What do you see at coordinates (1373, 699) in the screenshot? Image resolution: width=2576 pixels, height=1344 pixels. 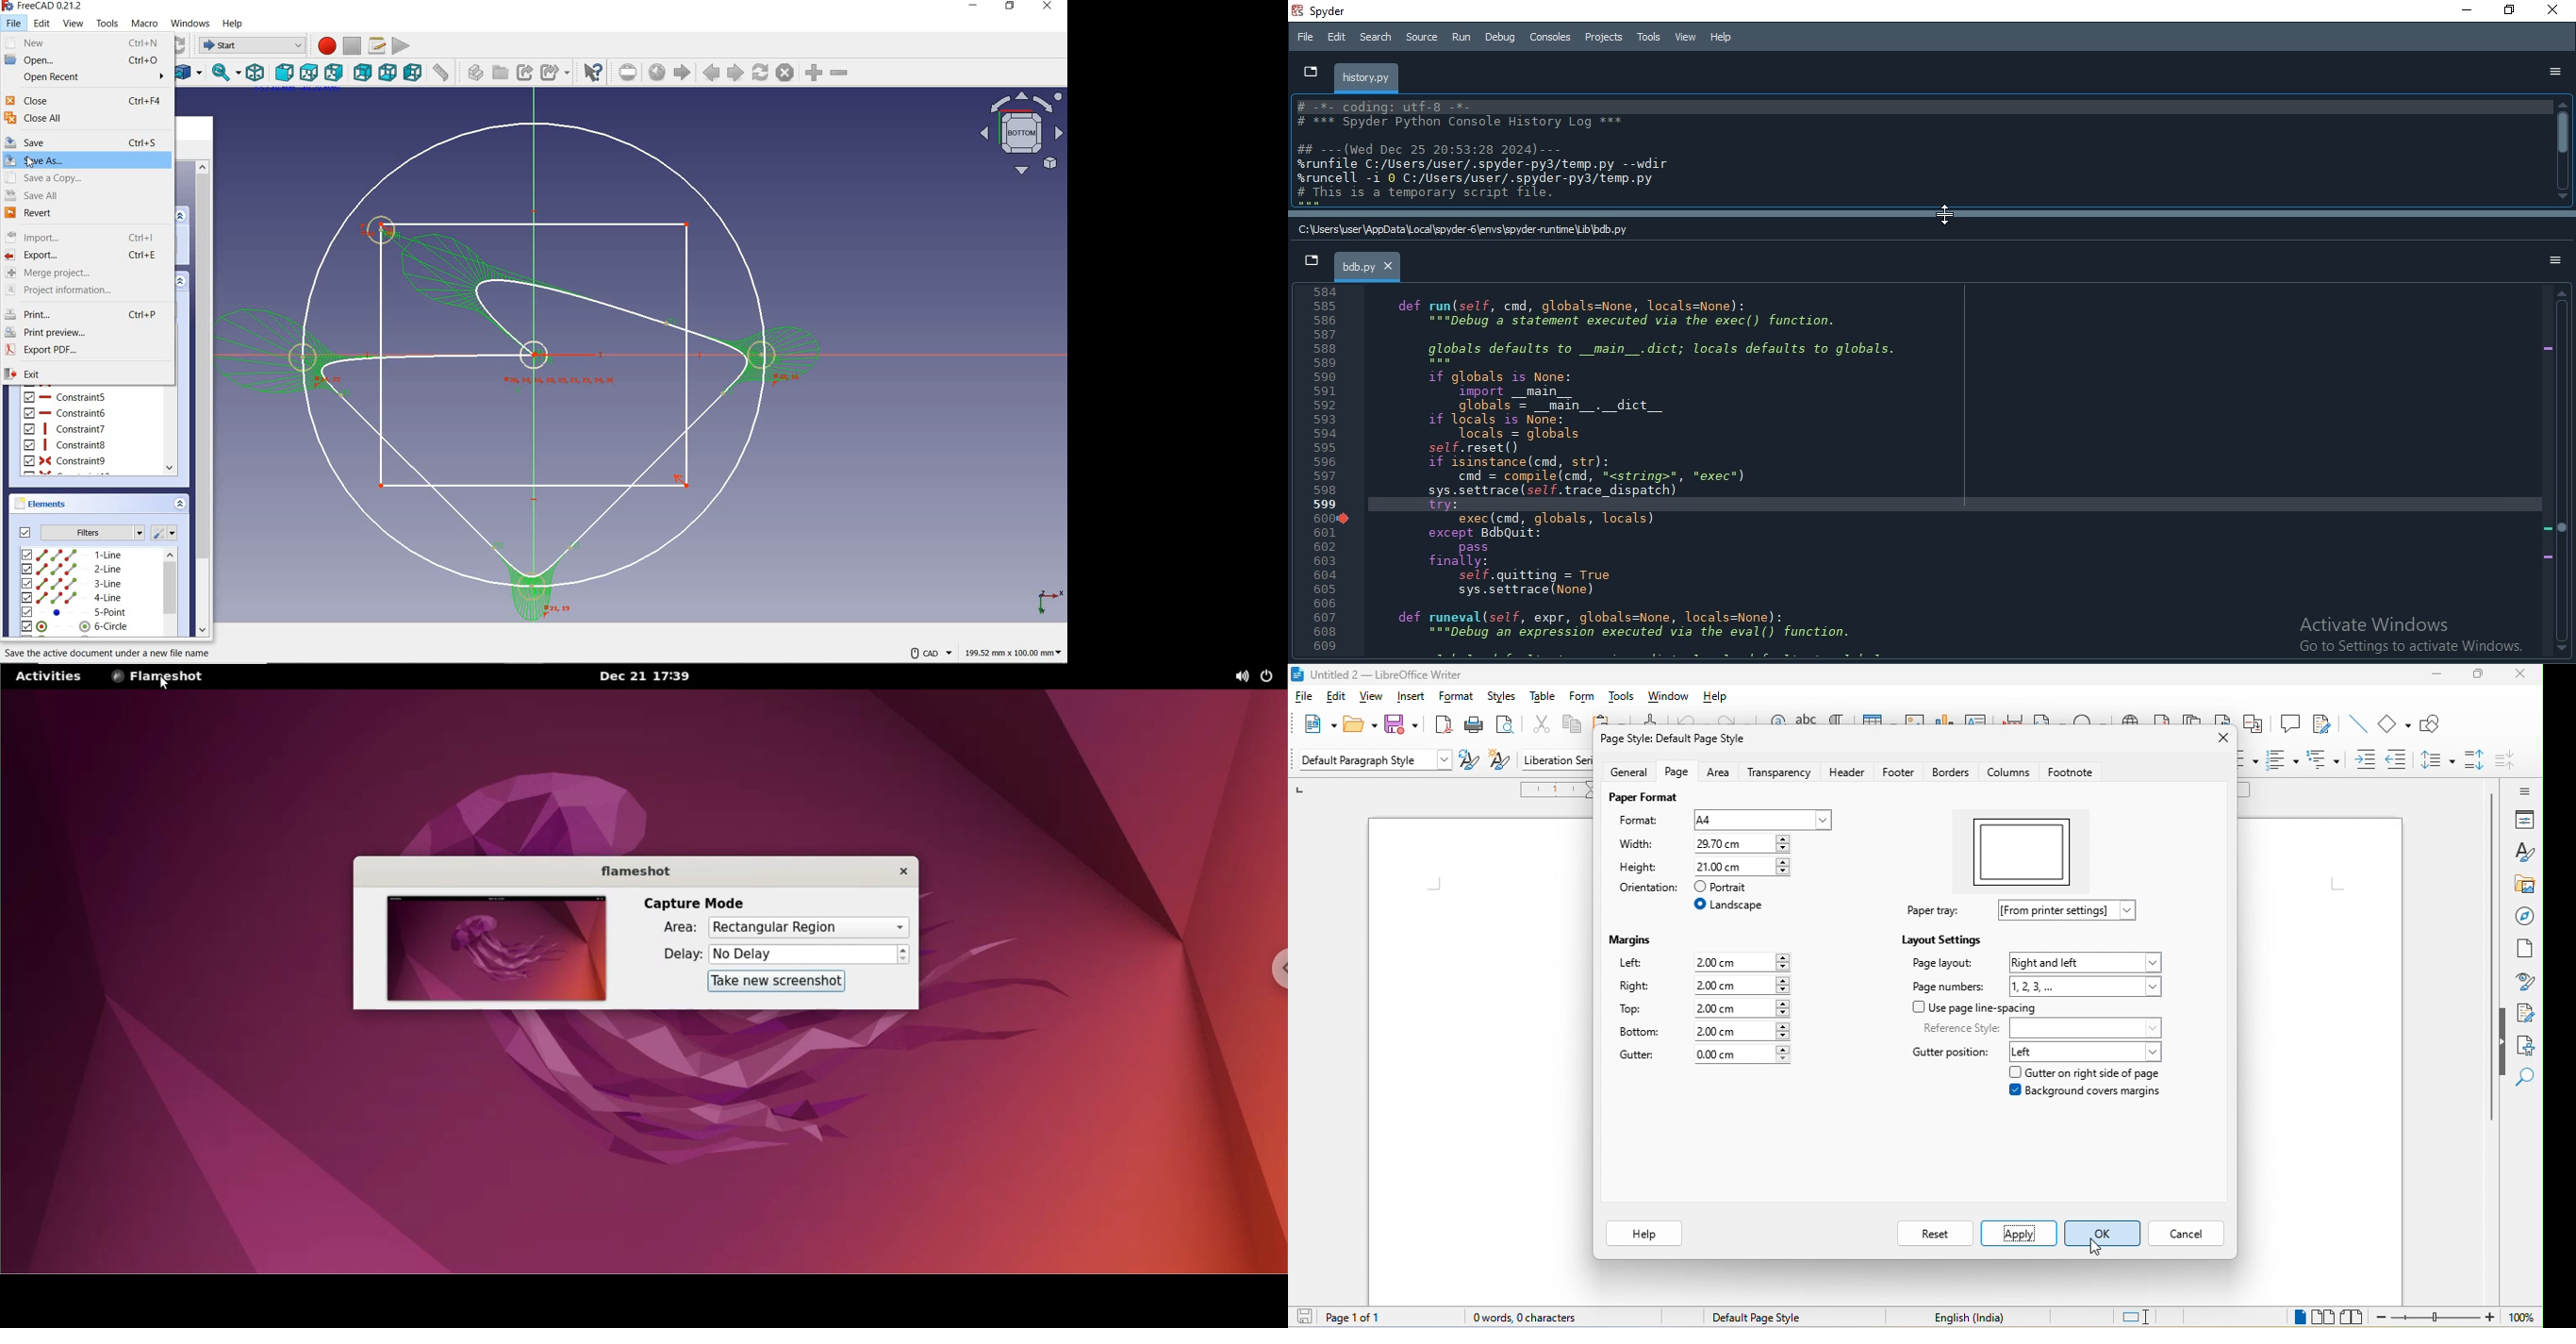 I see `view` at bounding box center [1373, 699].